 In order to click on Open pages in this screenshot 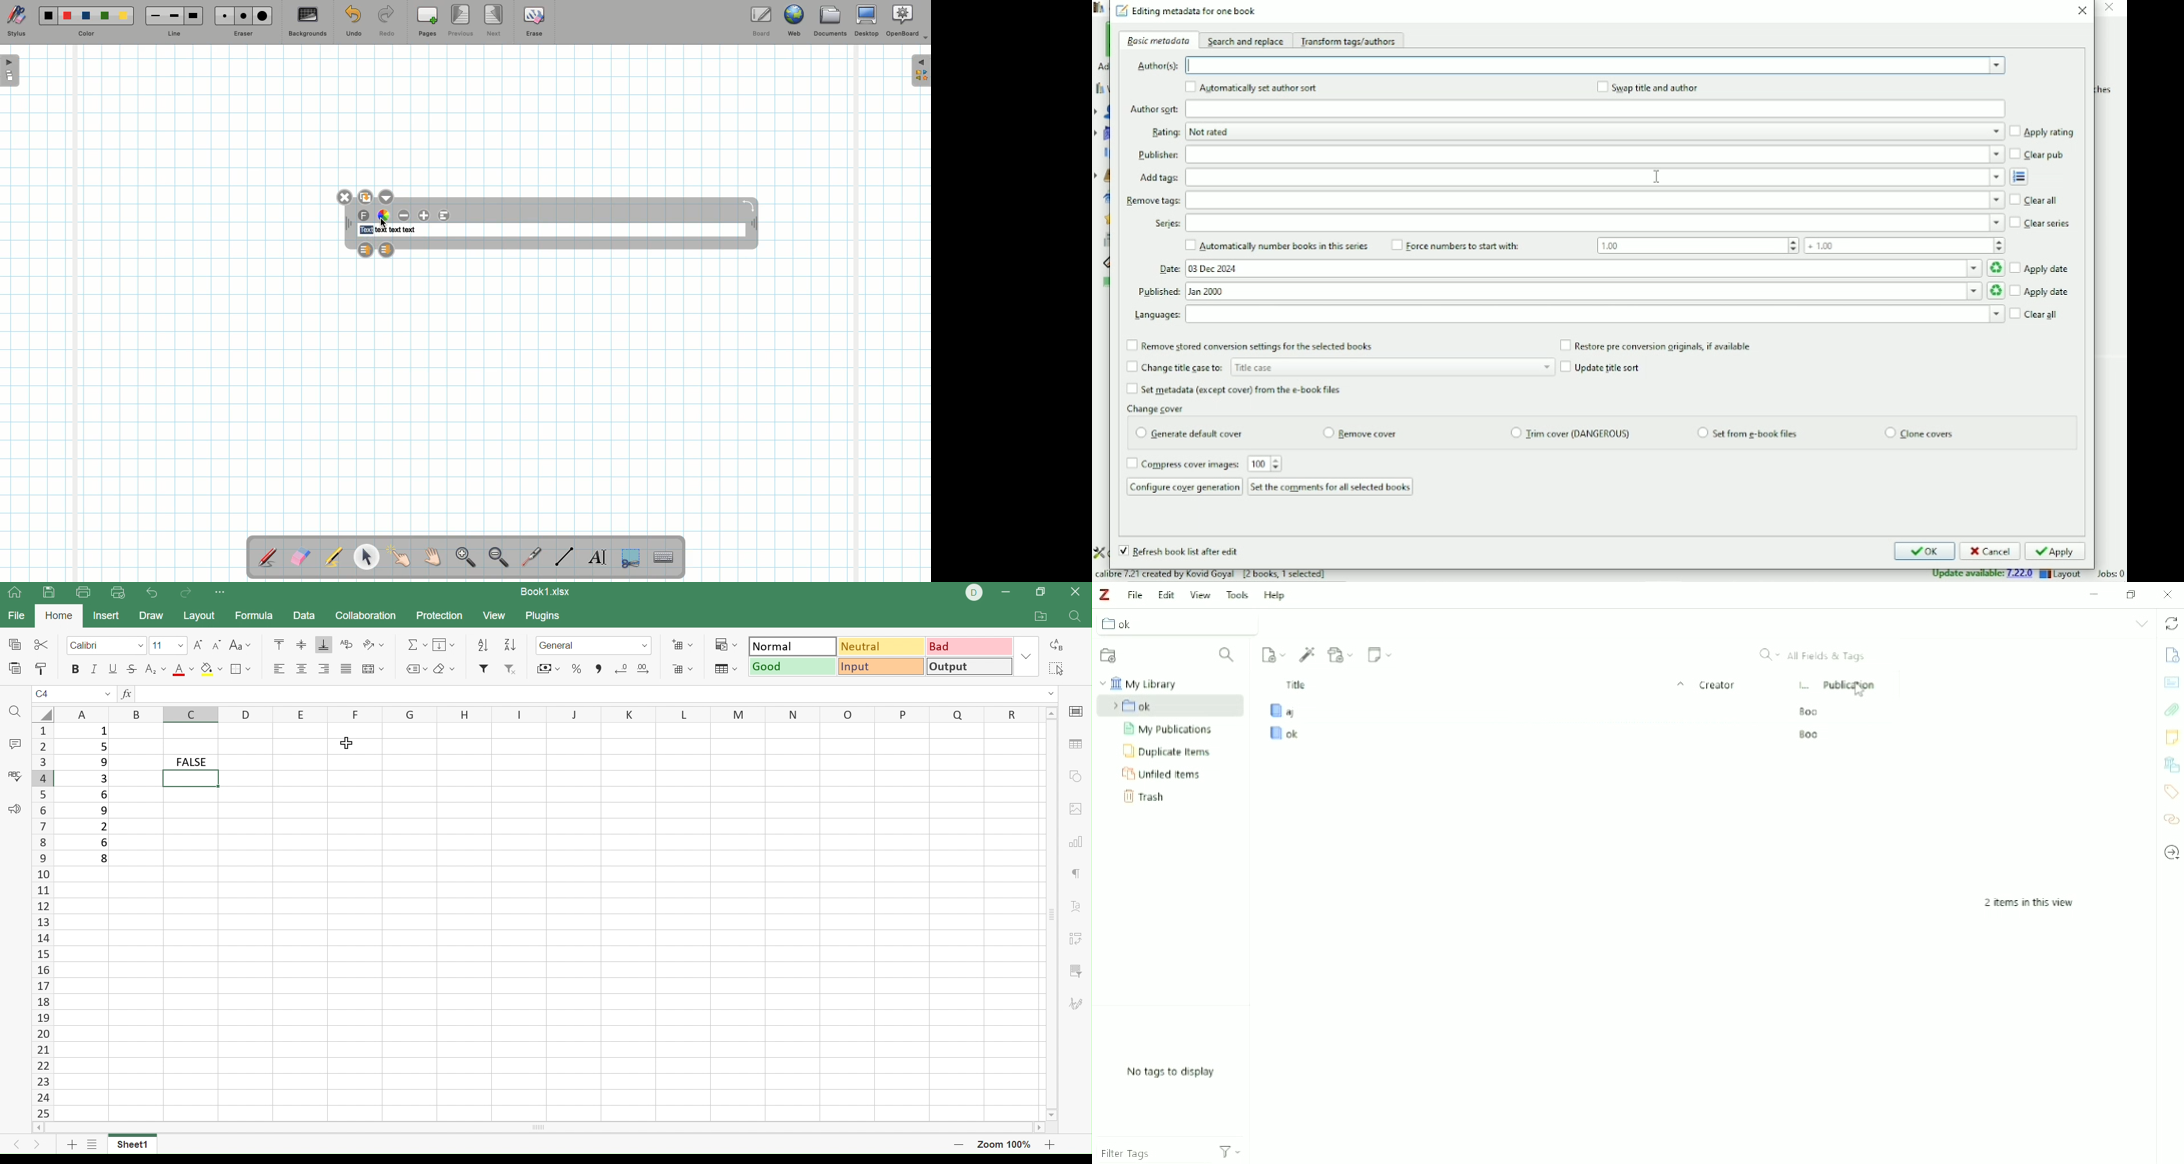, I will do `click(11, 70)`.